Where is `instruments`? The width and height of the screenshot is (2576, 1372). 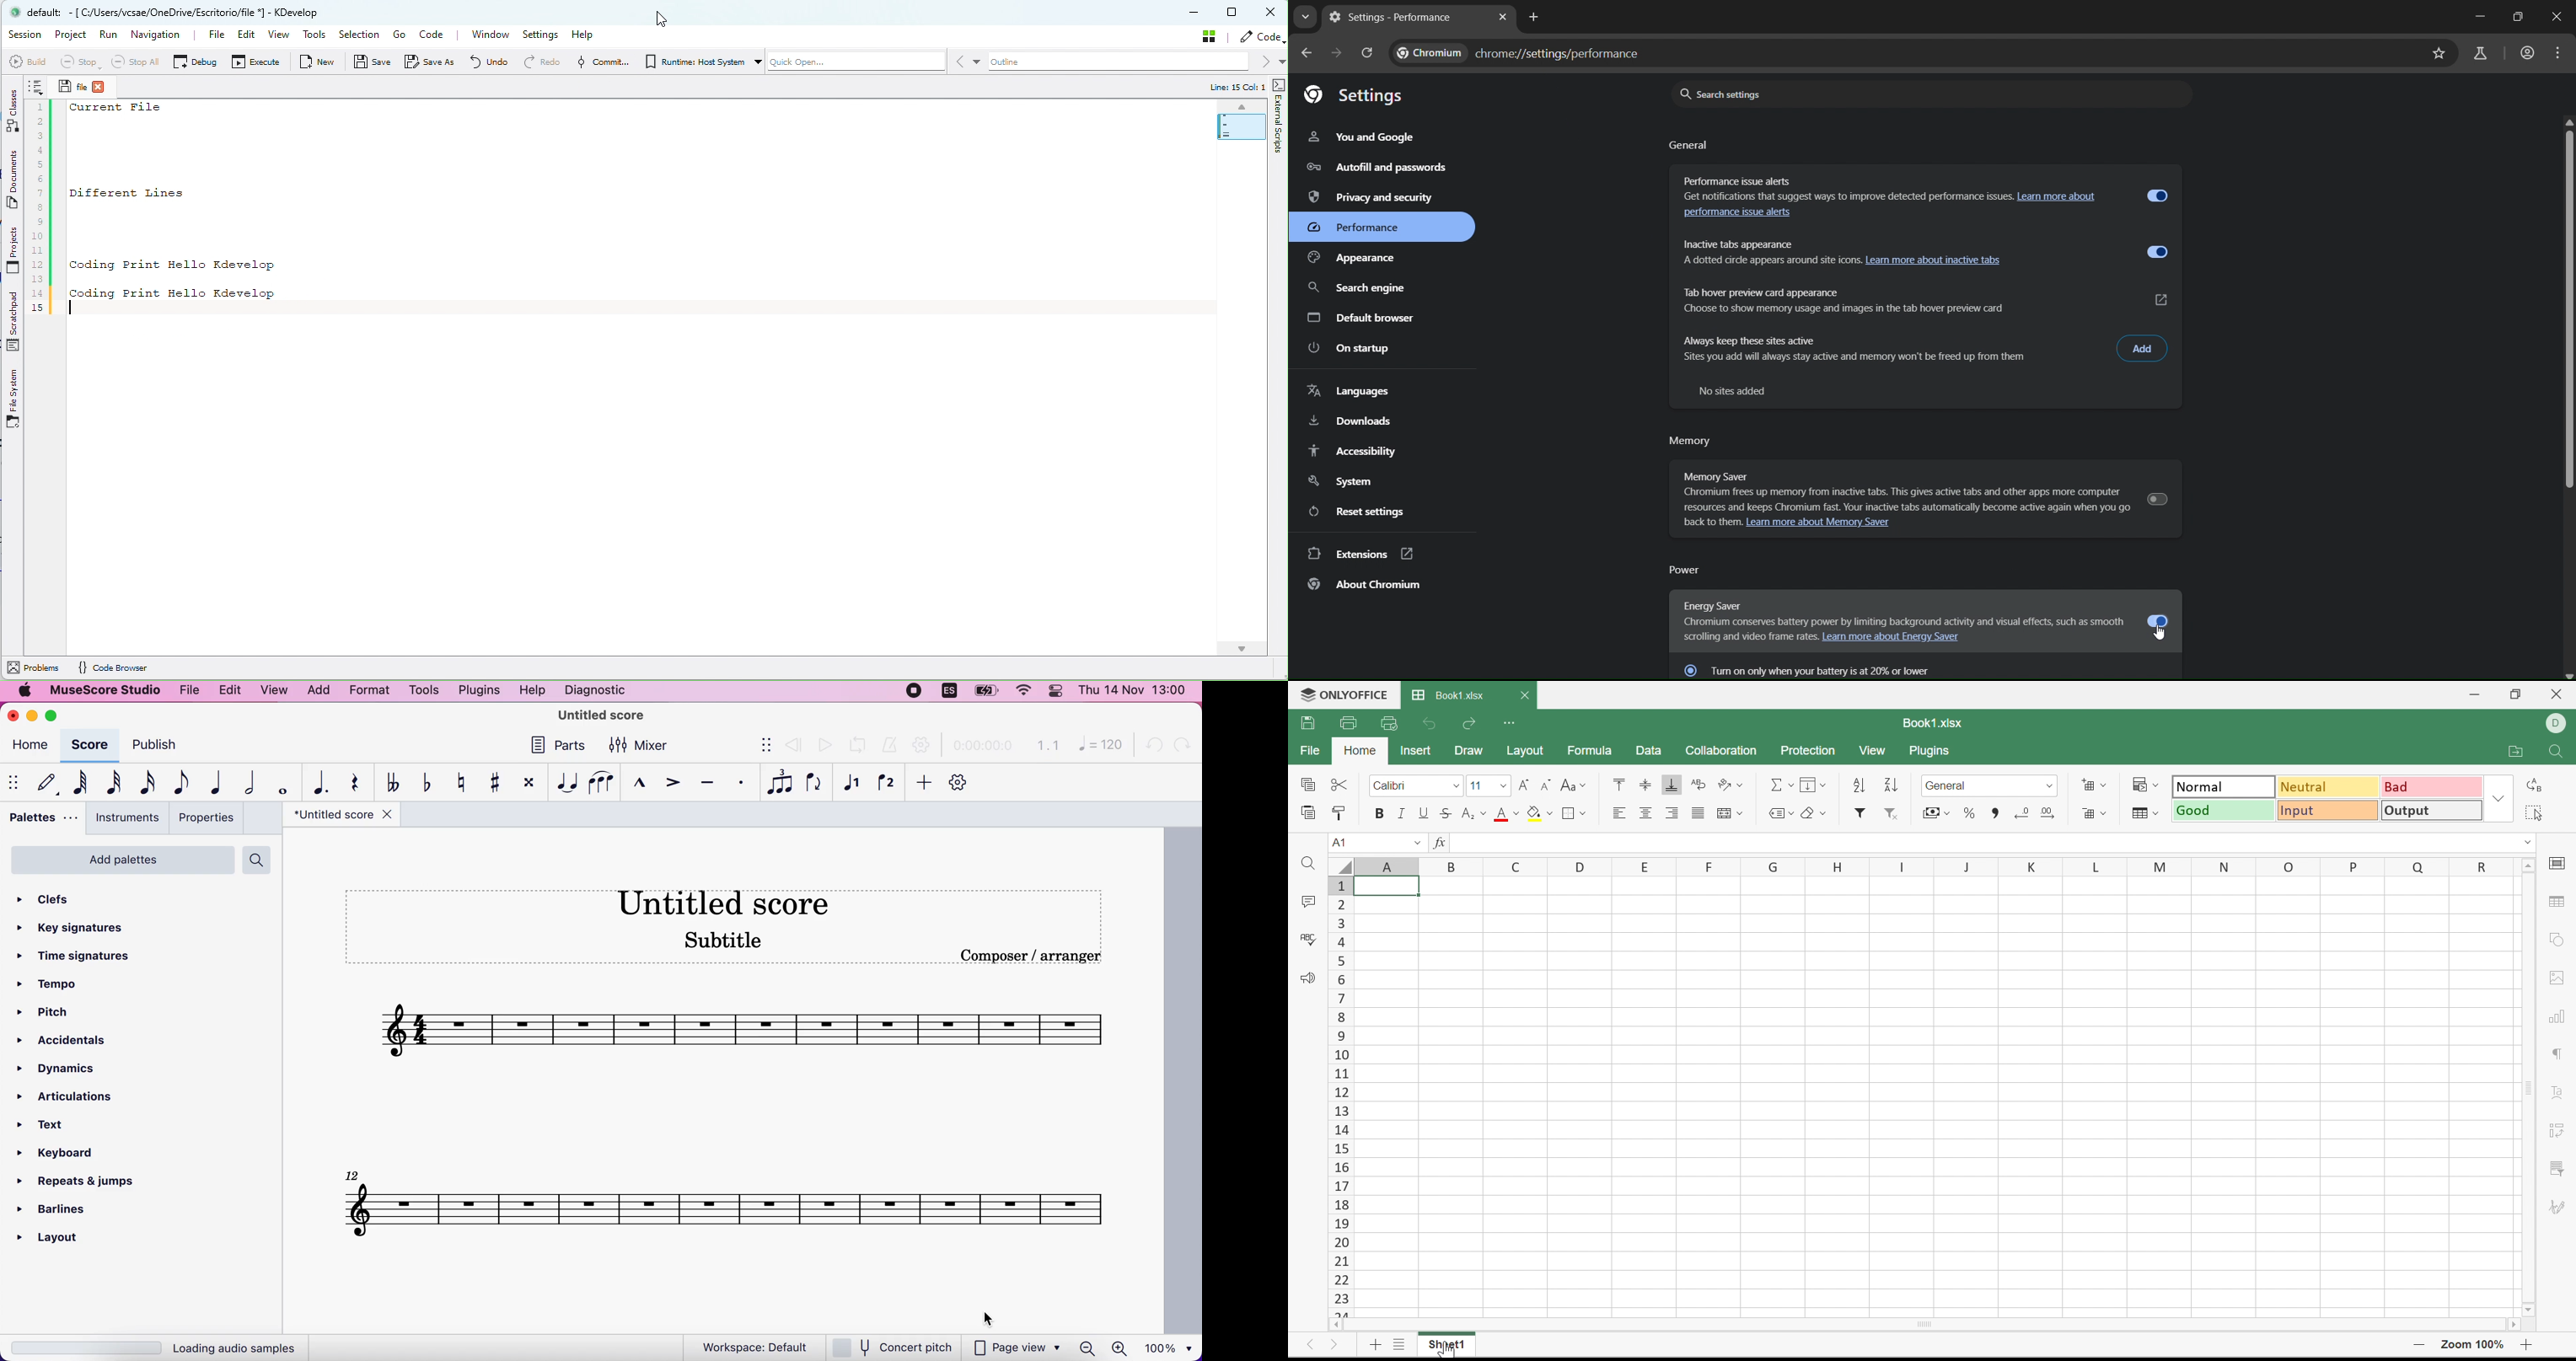
instruments is located at coordinates (123, 819).